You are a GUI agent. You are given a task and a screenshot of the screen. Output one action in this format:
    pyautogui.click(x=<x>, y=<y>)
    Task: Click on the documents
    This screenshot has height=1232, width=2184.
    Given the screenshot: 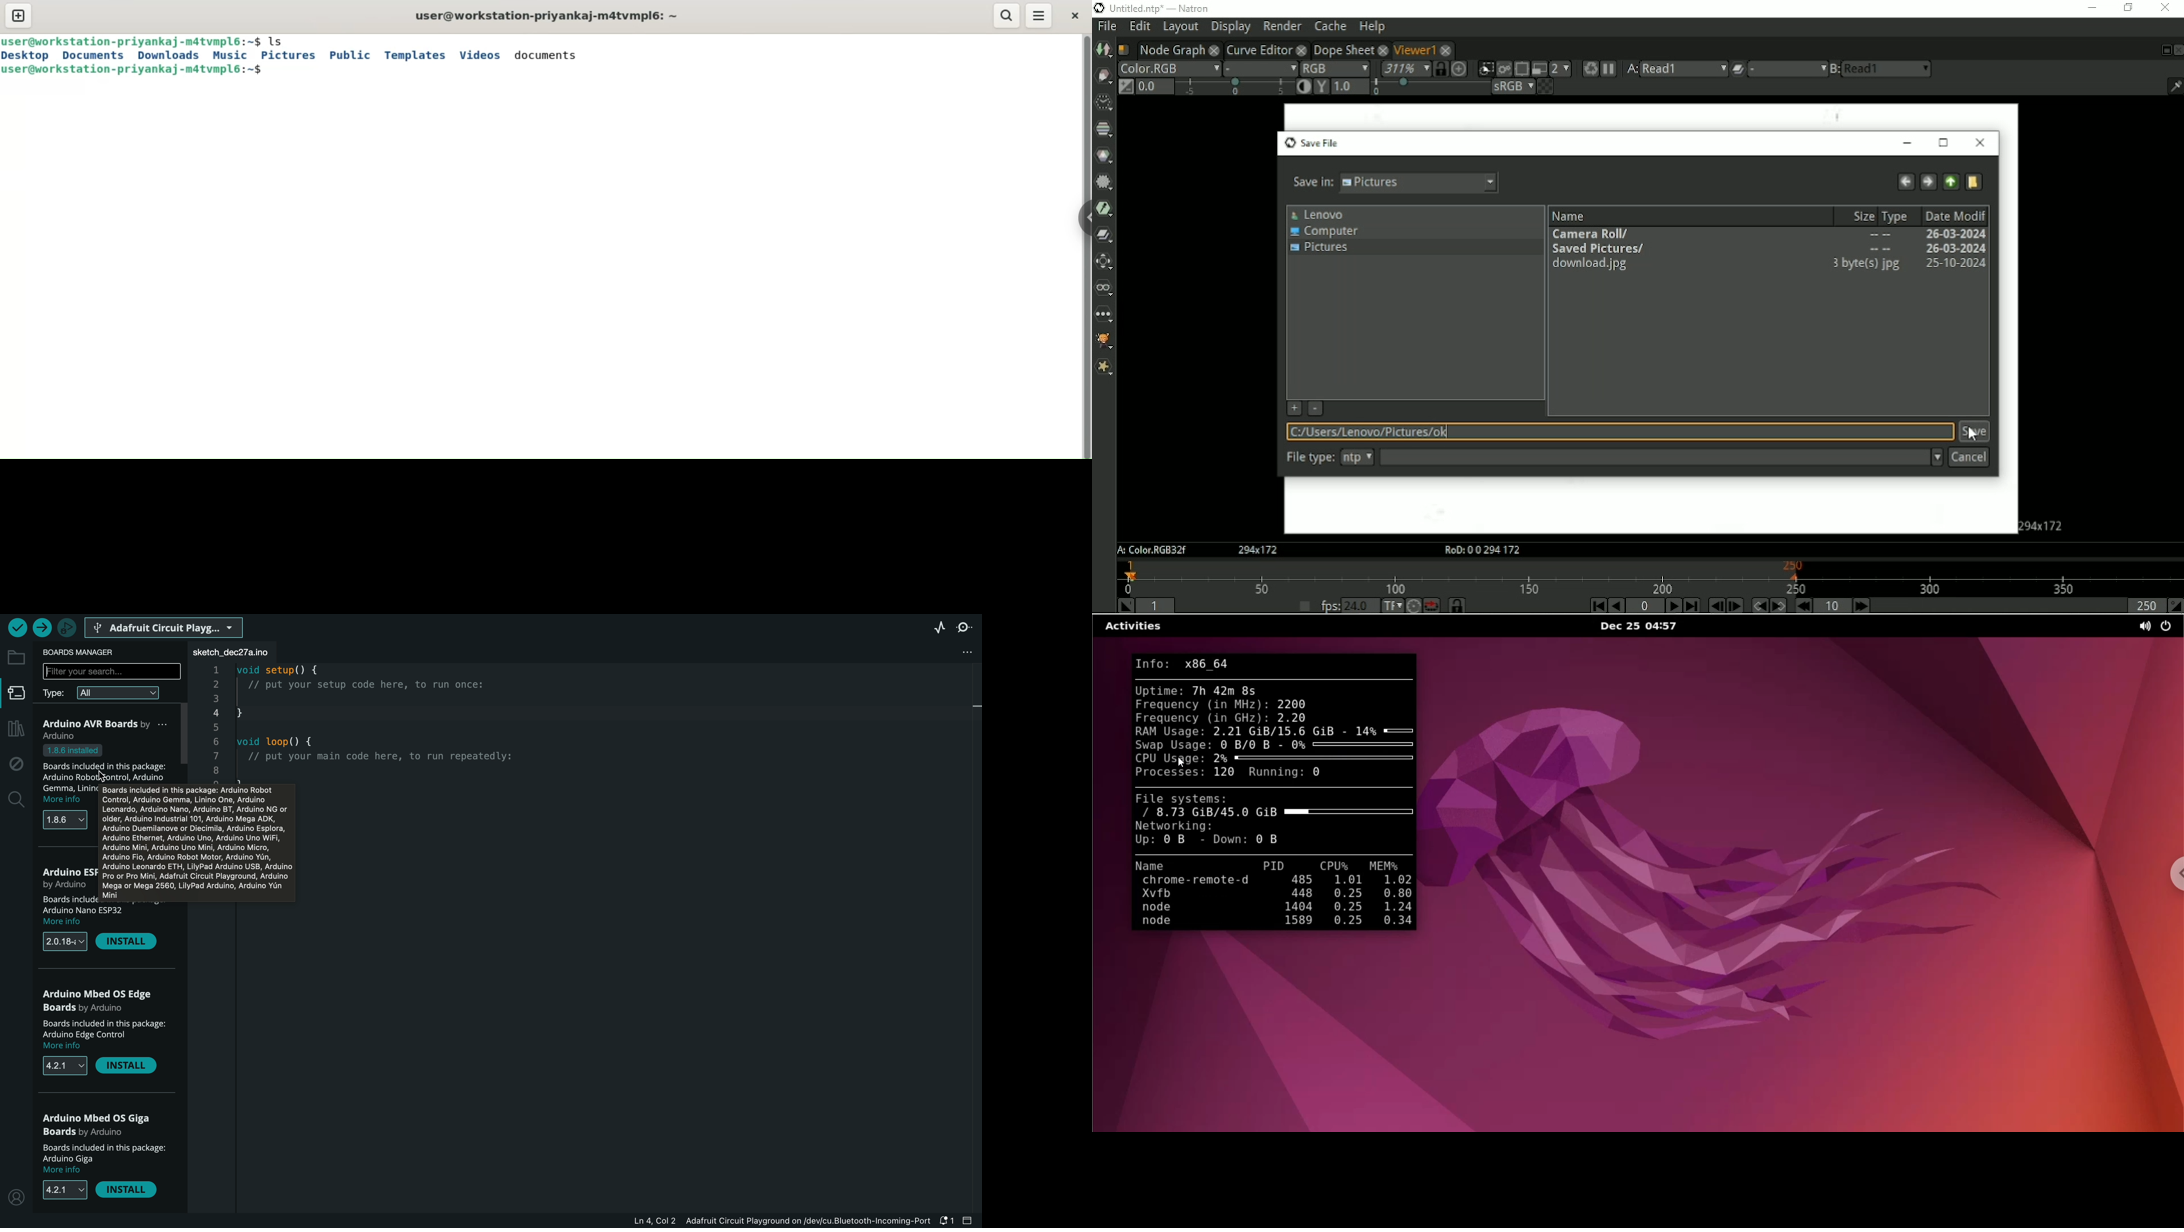 What is the action you would take?
    pyautogui.click(x=93, y=56)
    